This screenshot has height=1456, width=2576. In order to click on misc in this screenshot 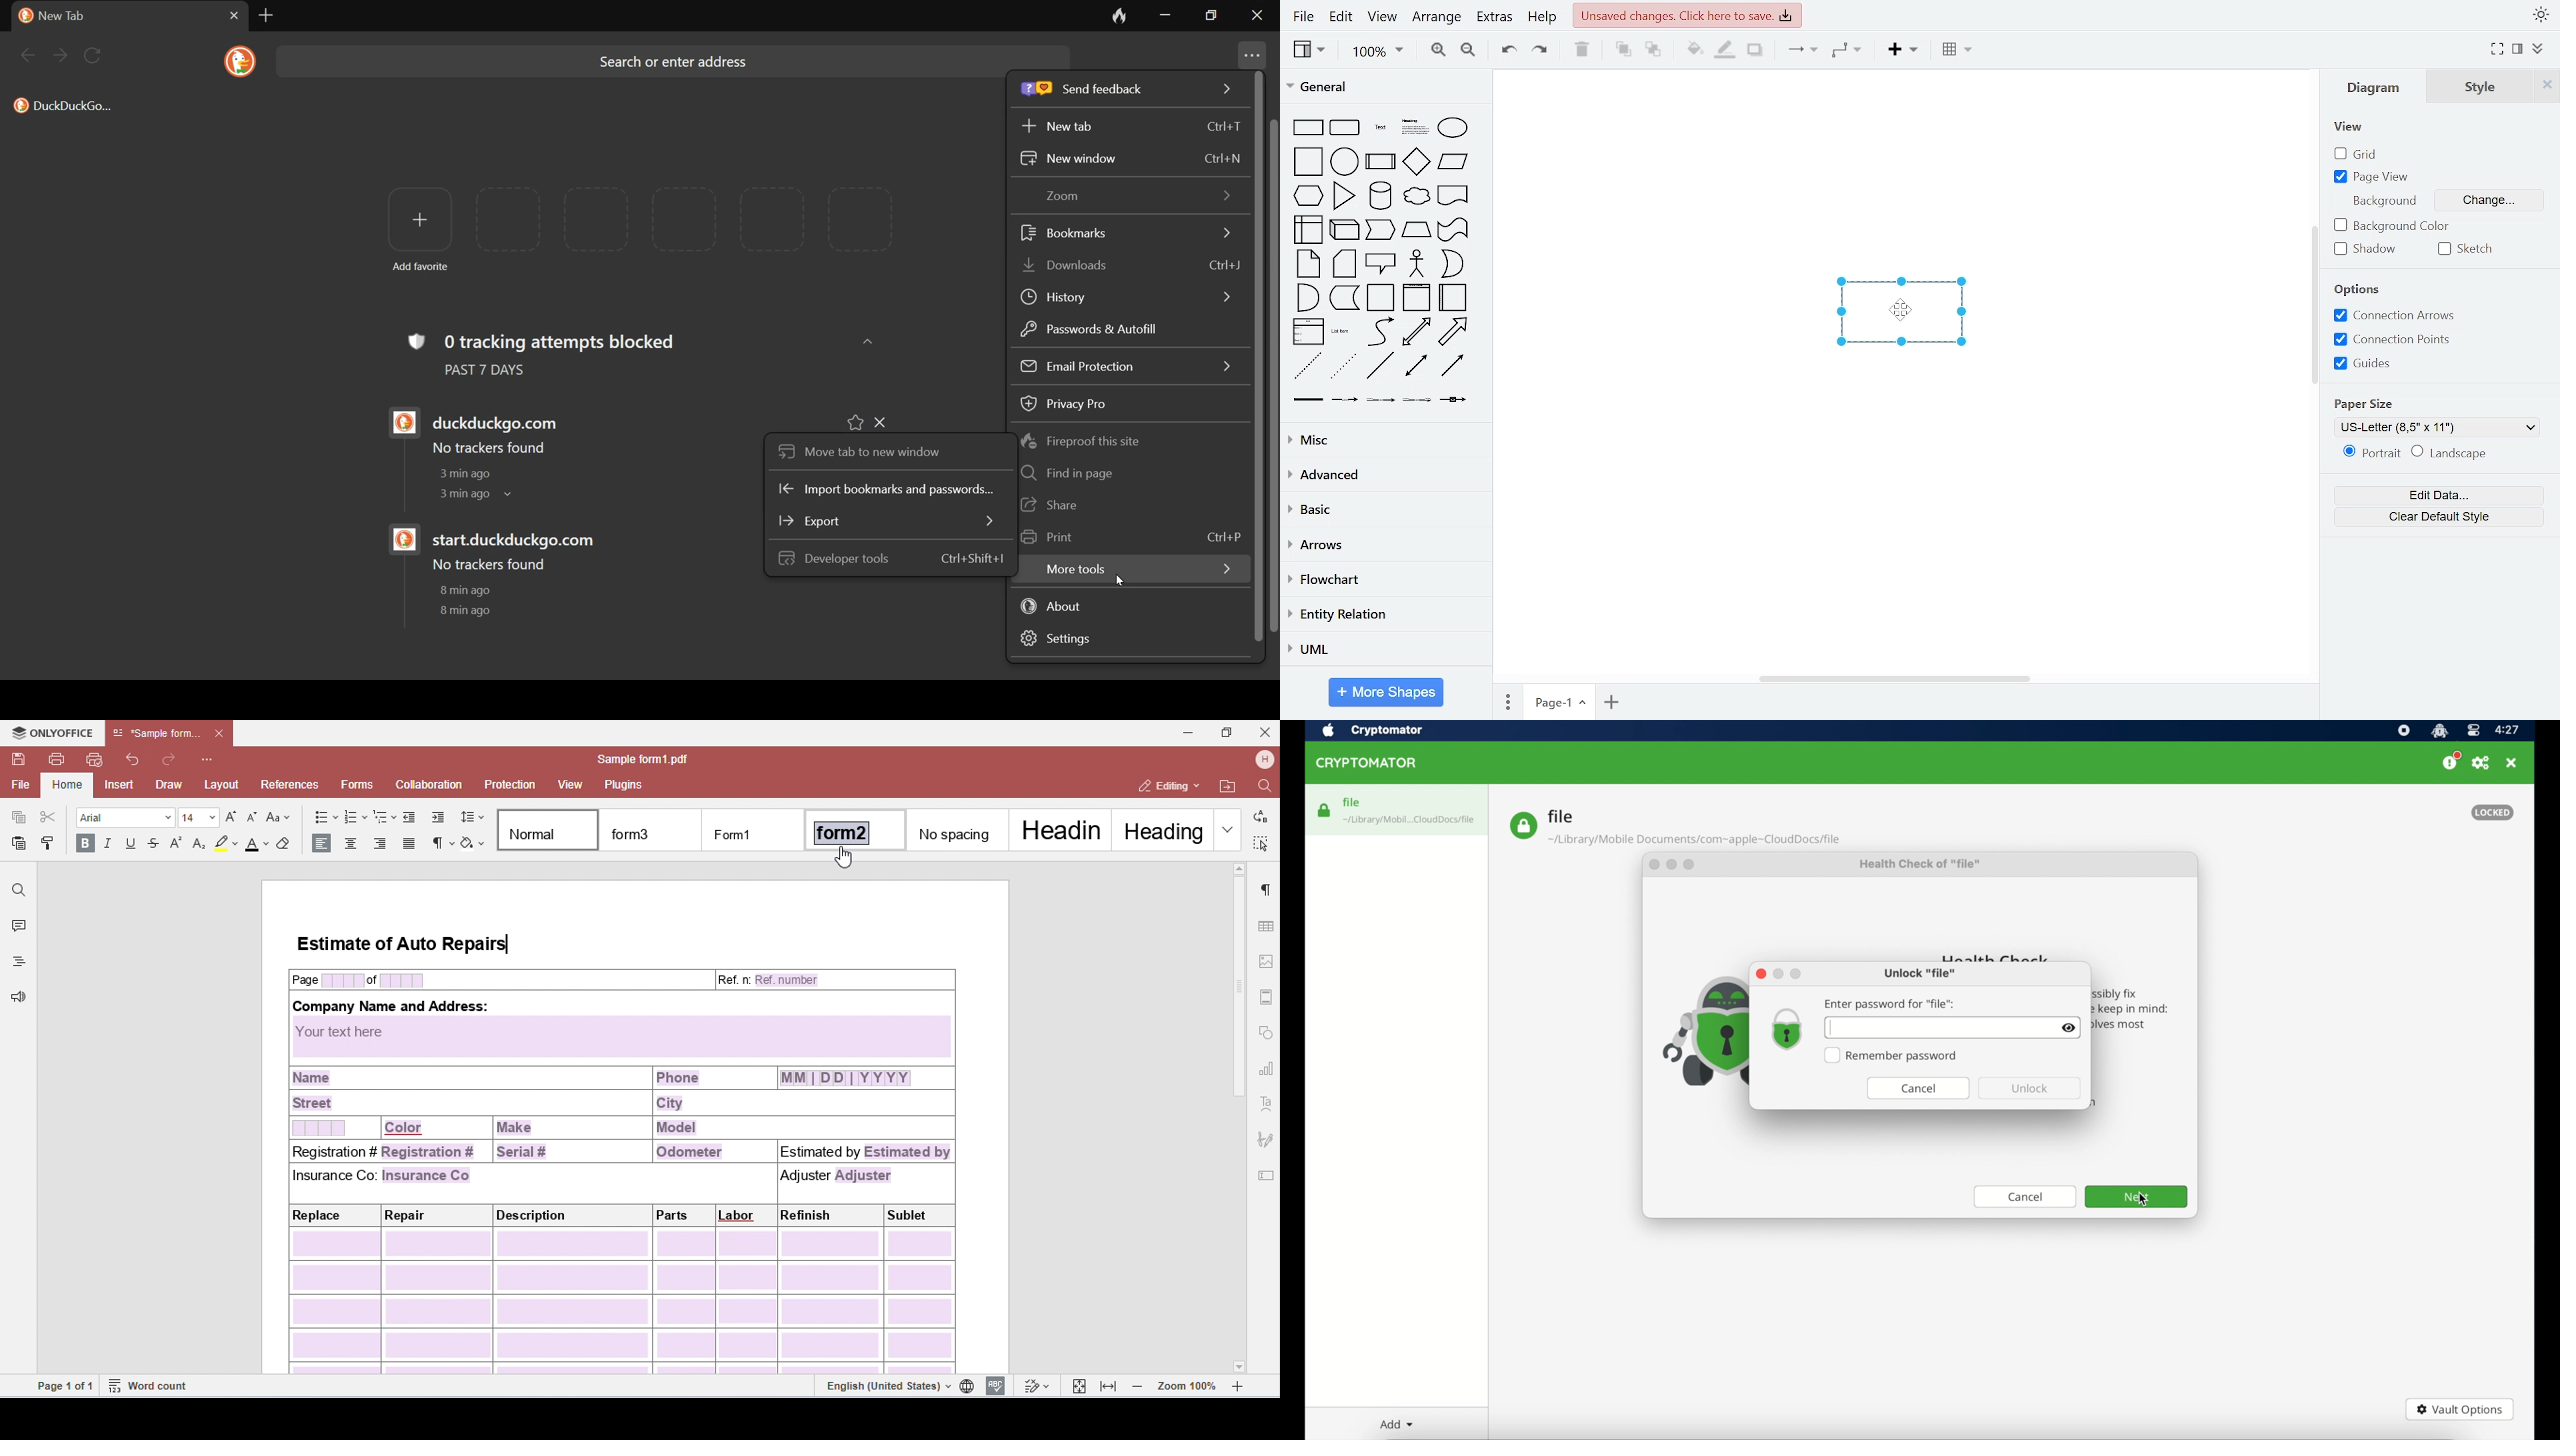, I will do `click(1382, 441)`.